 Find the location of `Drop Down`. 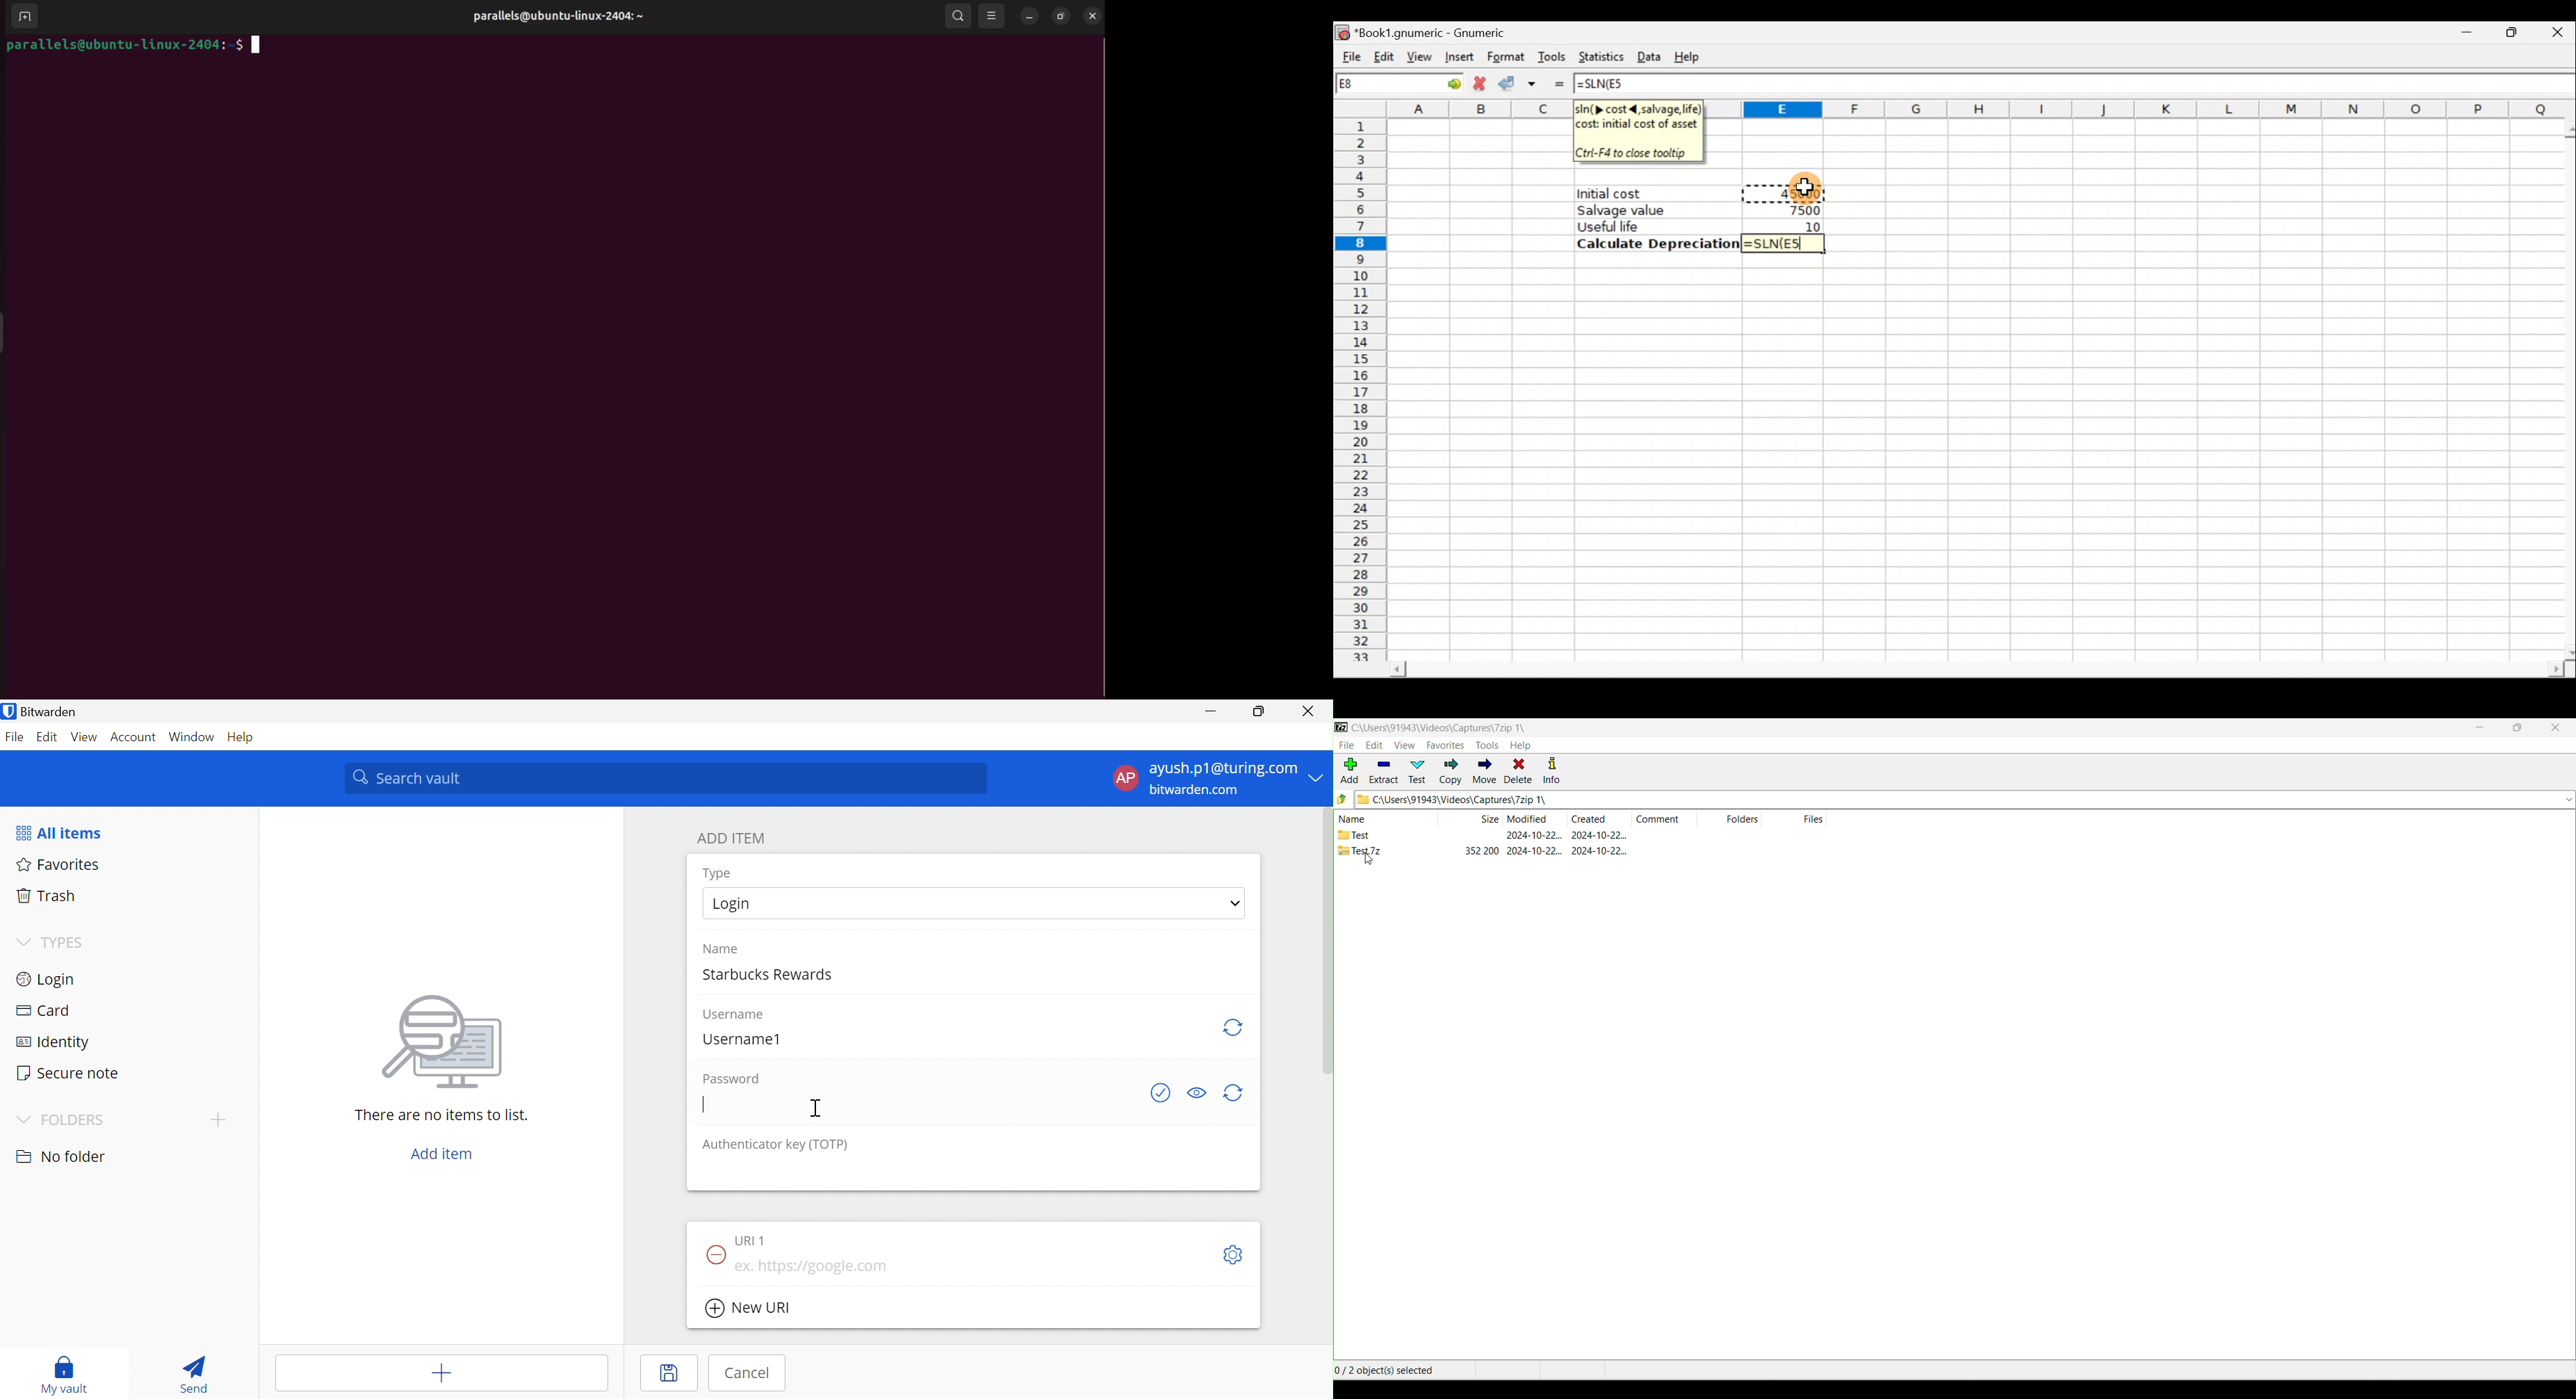

Drop Down is located at coordinates (1319, 777).